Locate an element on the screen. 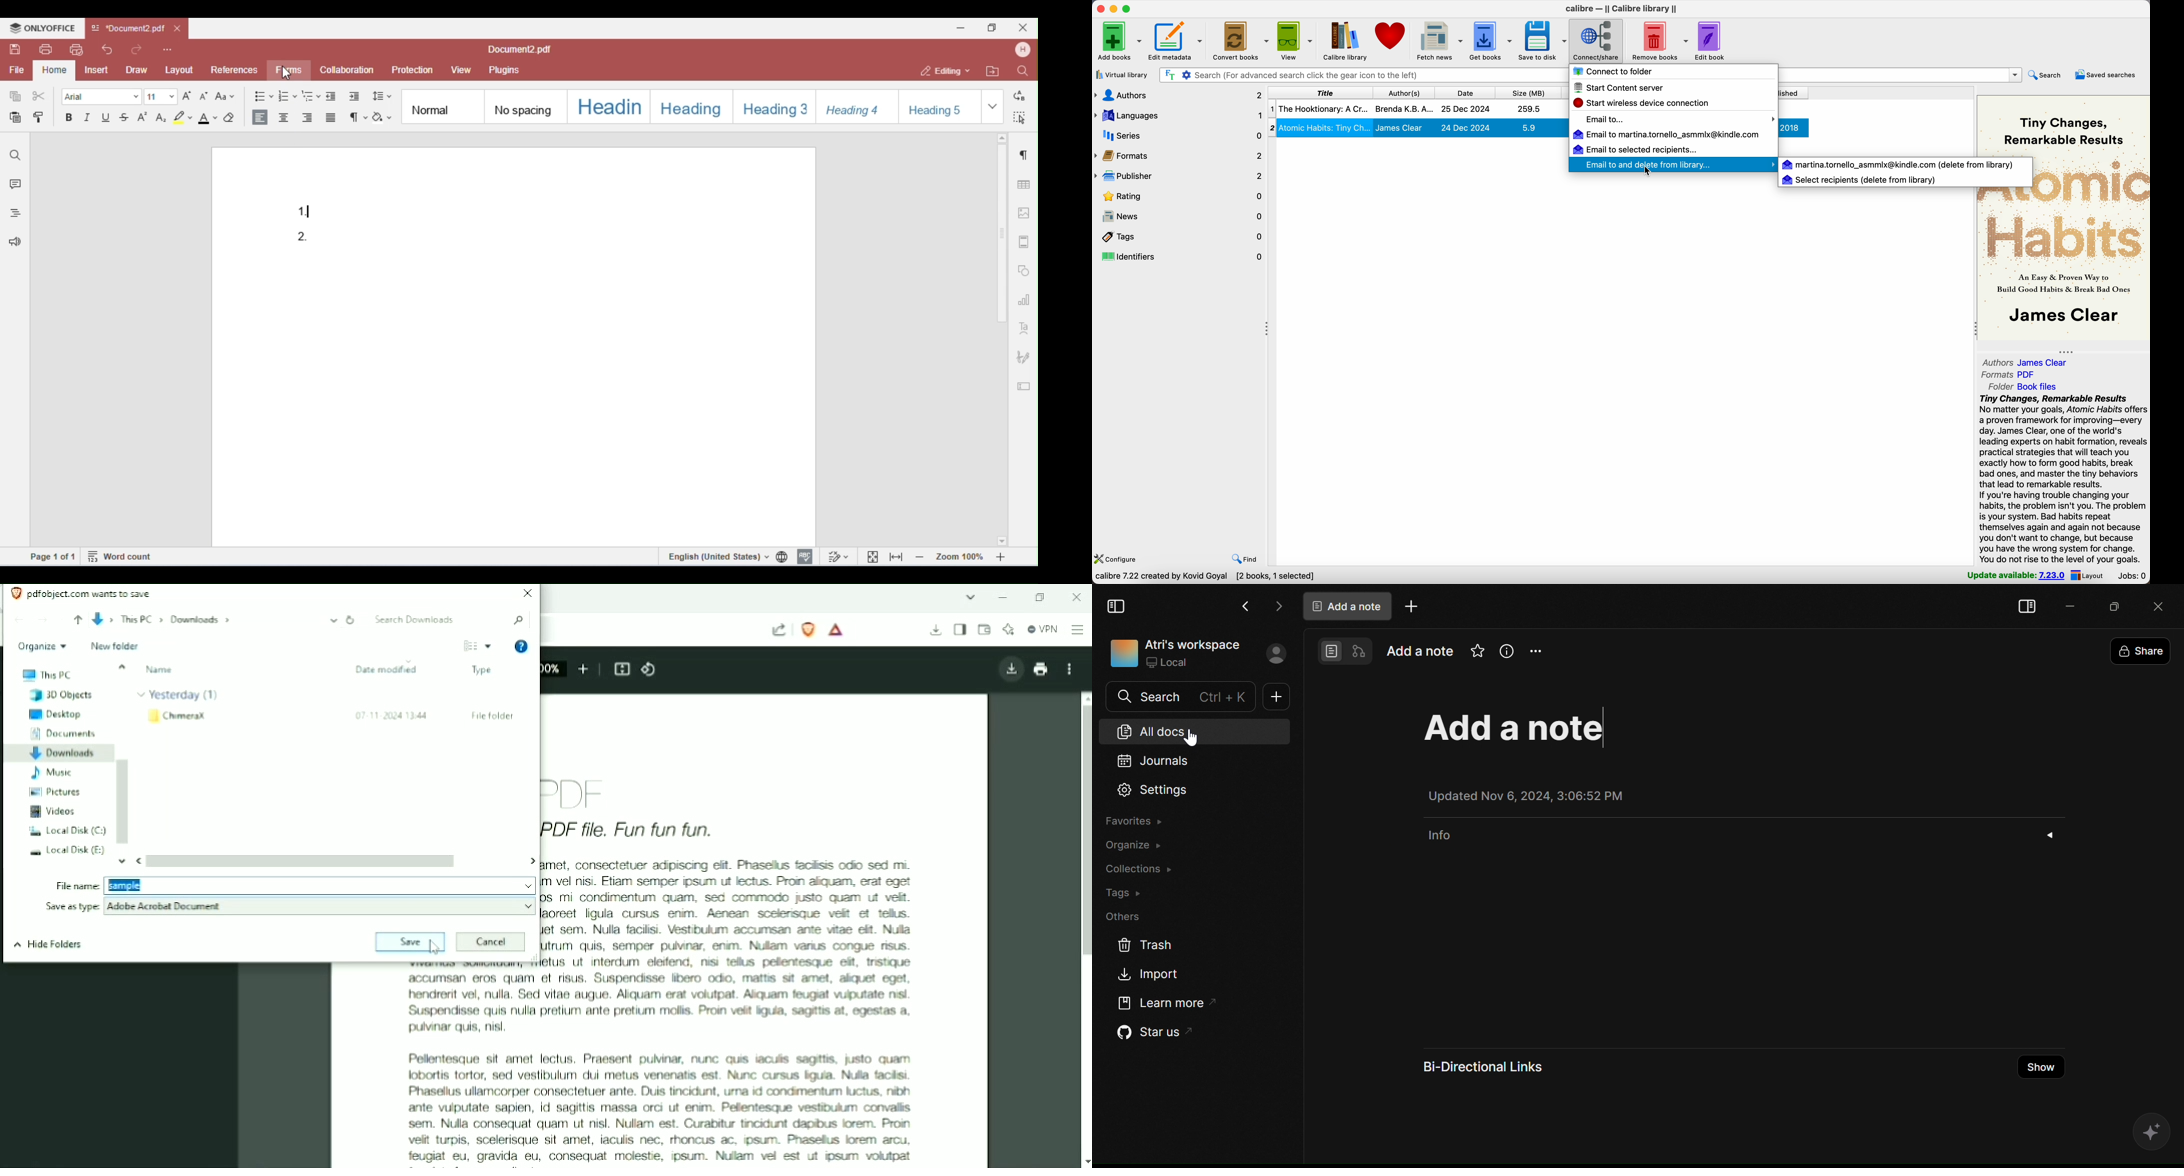 Image resolution: width=2184 pixels, height=1176 pixels. right is located at coordinates (528, 861).